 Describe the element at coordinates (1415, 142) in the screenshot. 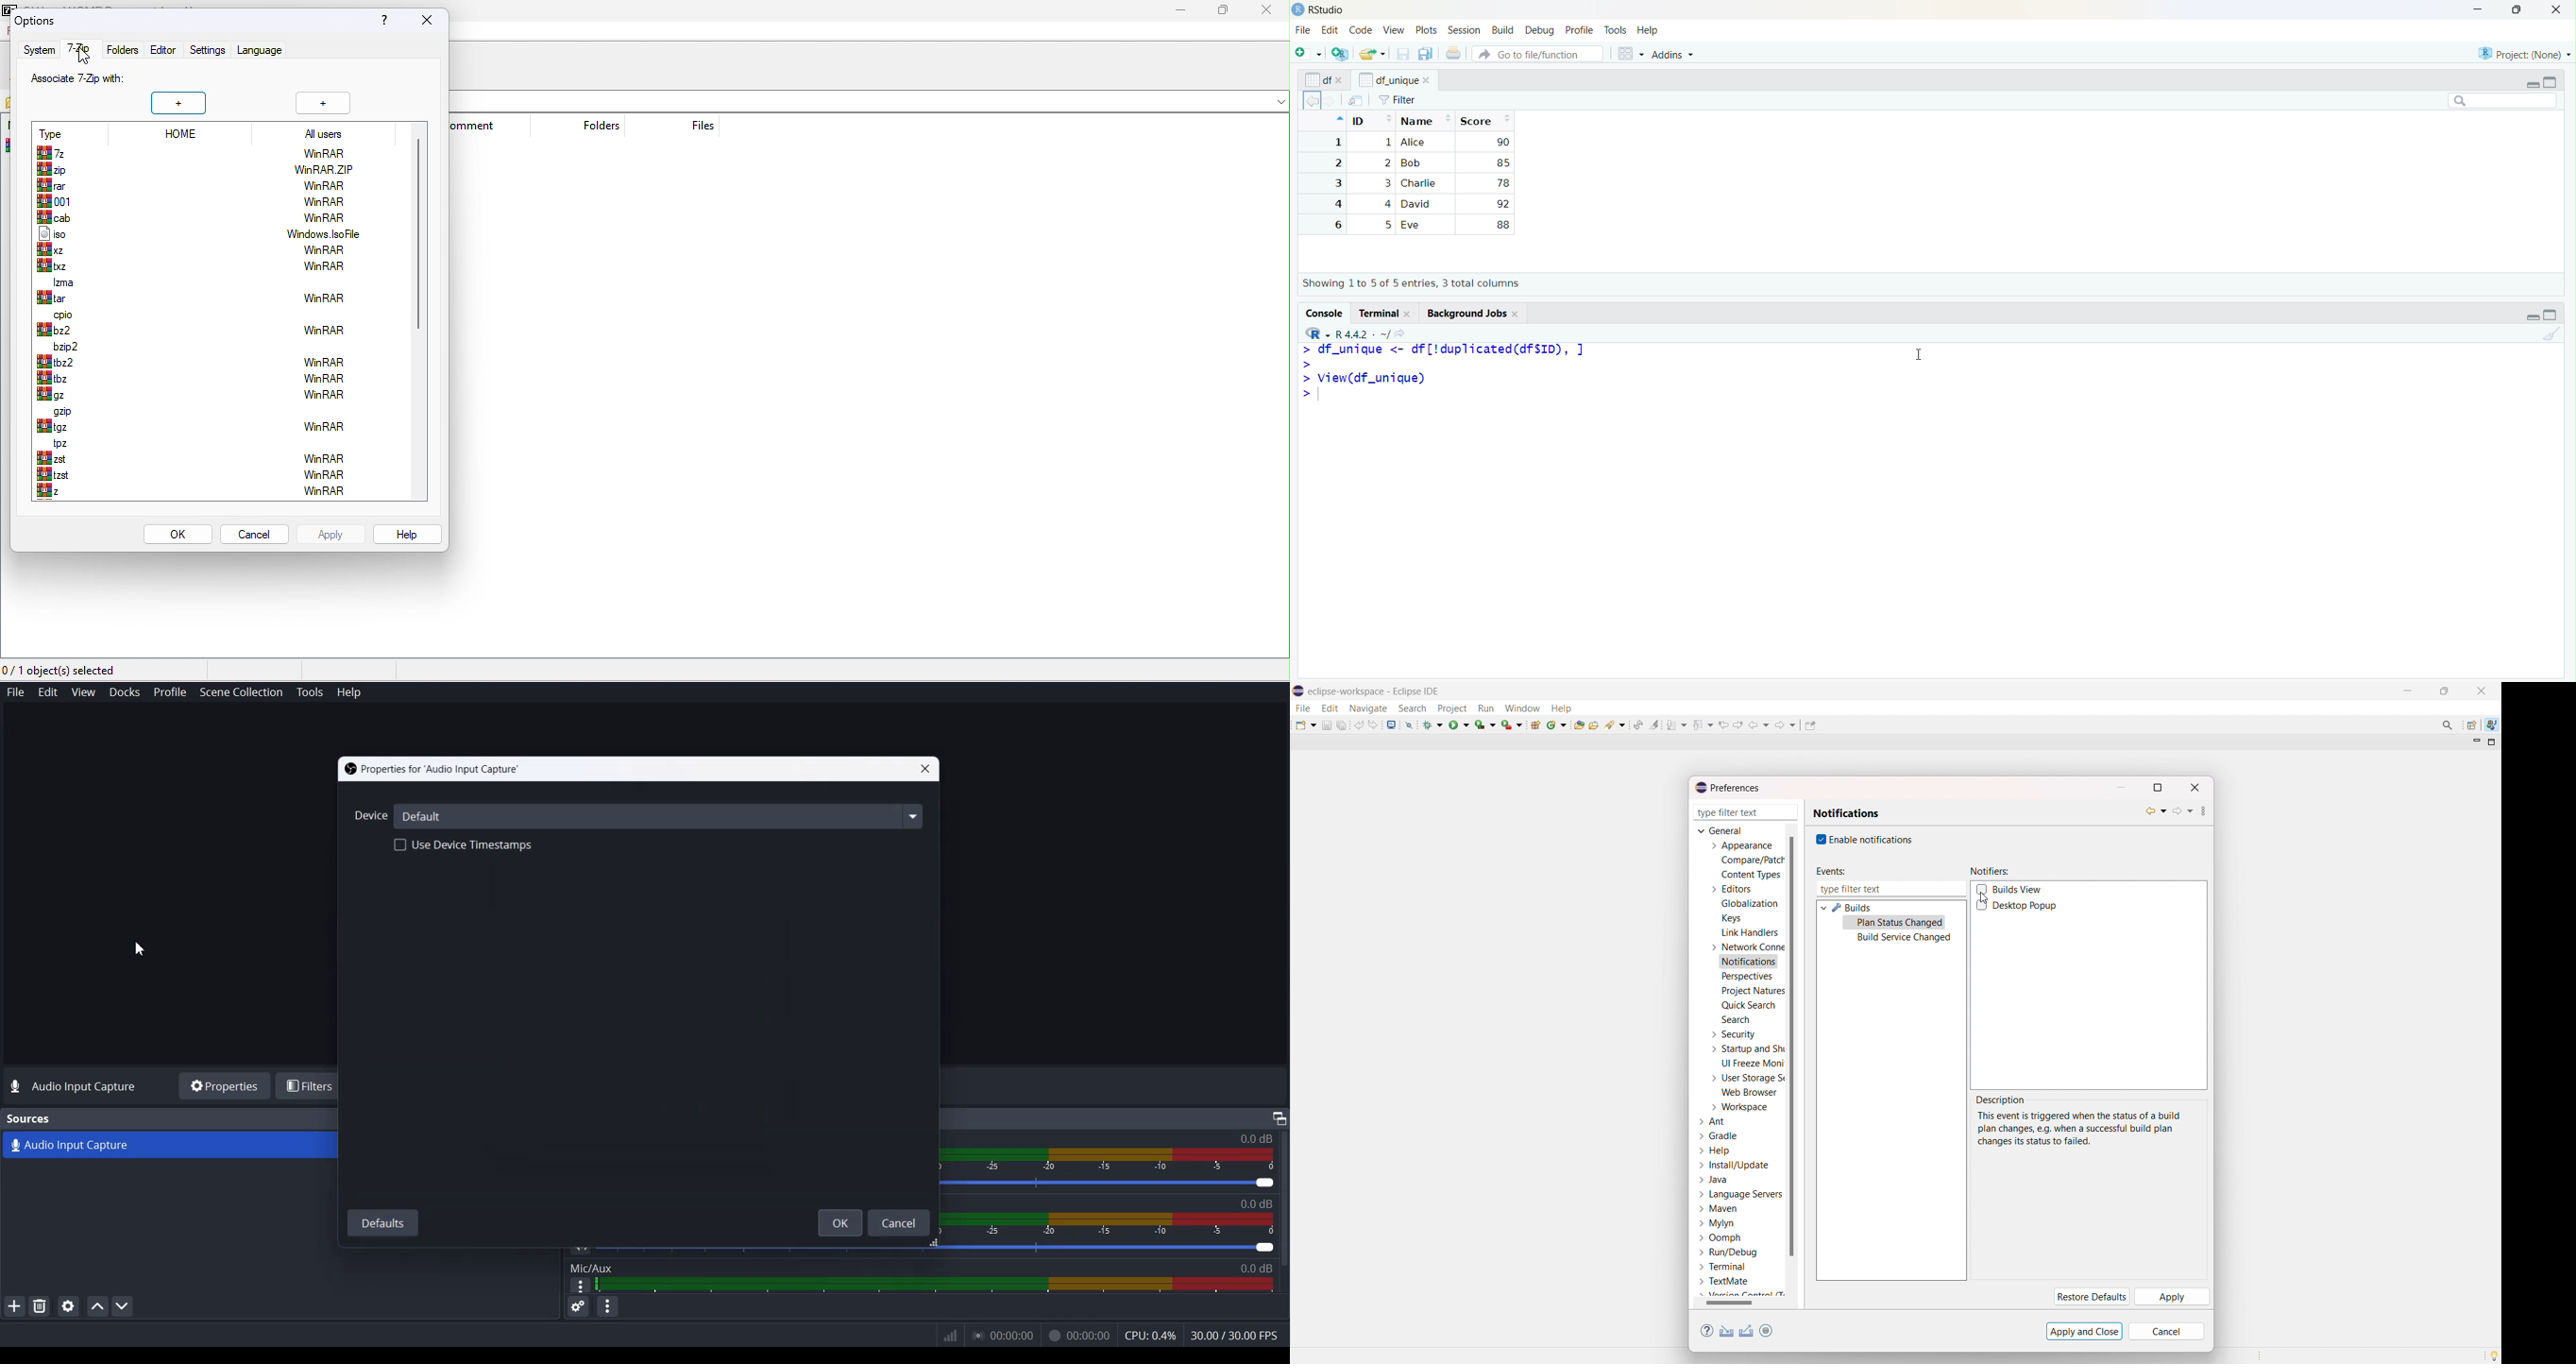

I see `Alice` at that location.